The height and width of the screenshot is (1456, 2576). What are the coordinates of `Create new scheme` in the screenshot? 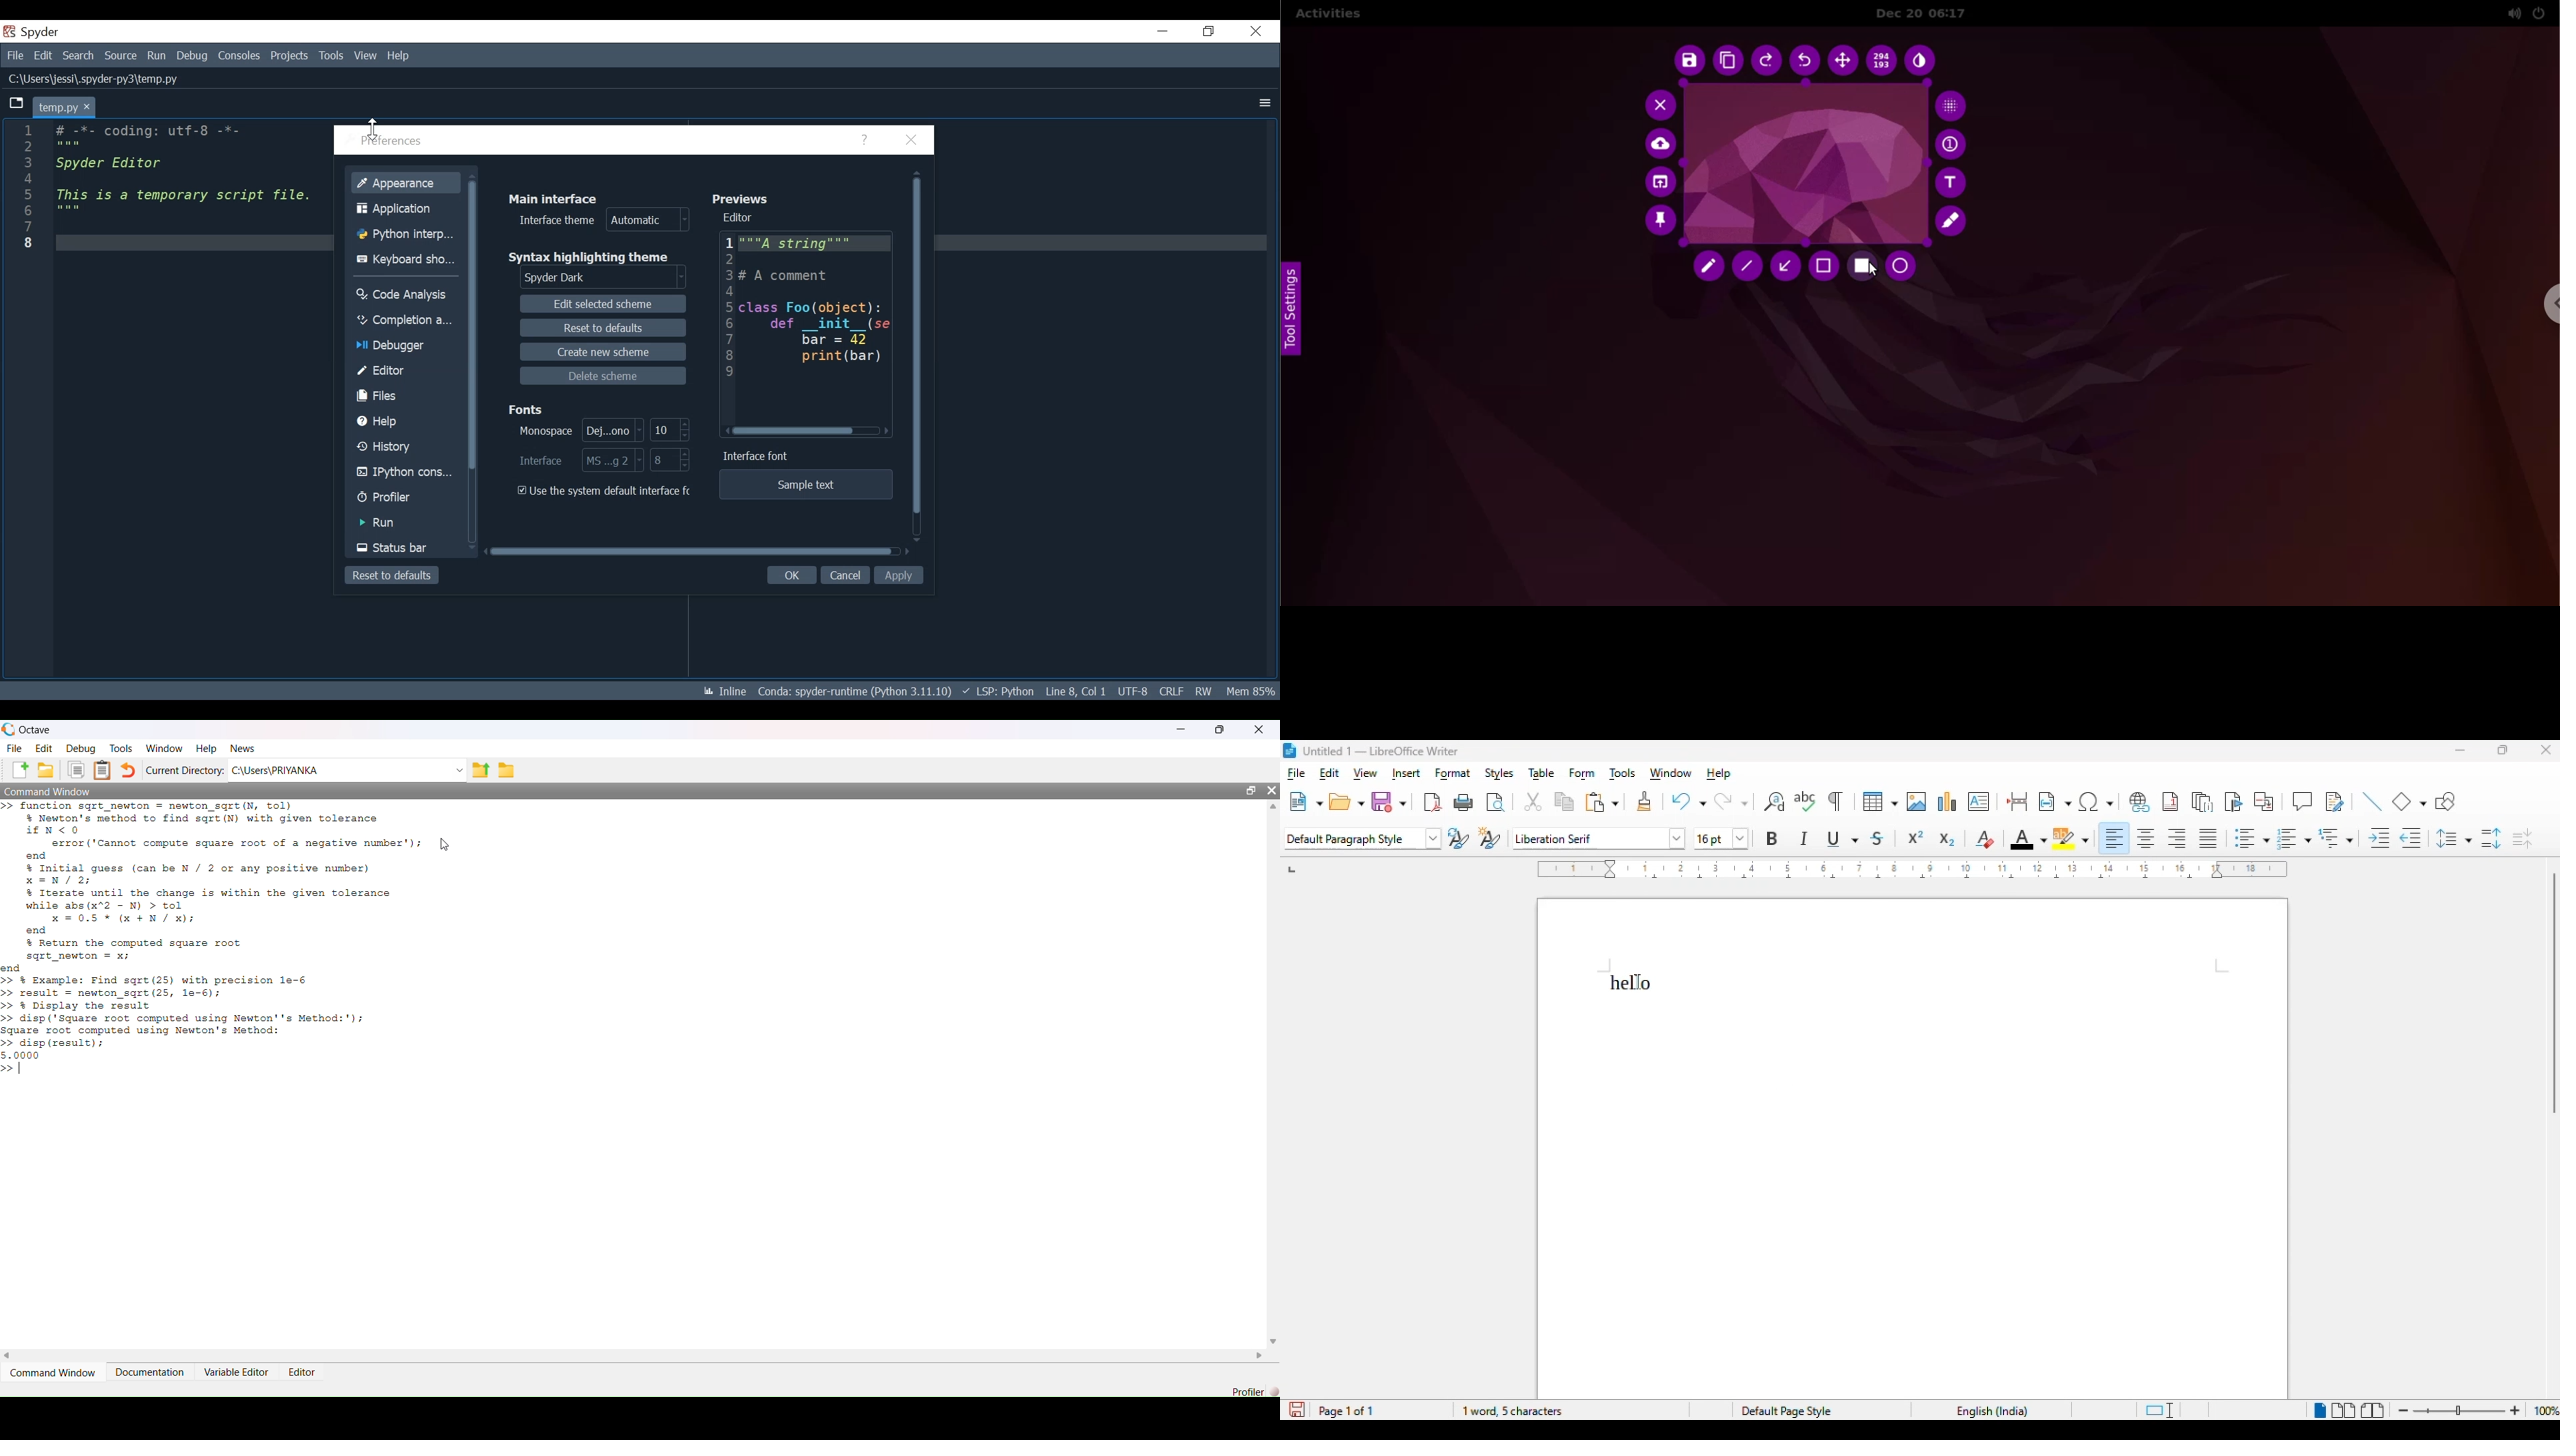 It's located at (603, 351).